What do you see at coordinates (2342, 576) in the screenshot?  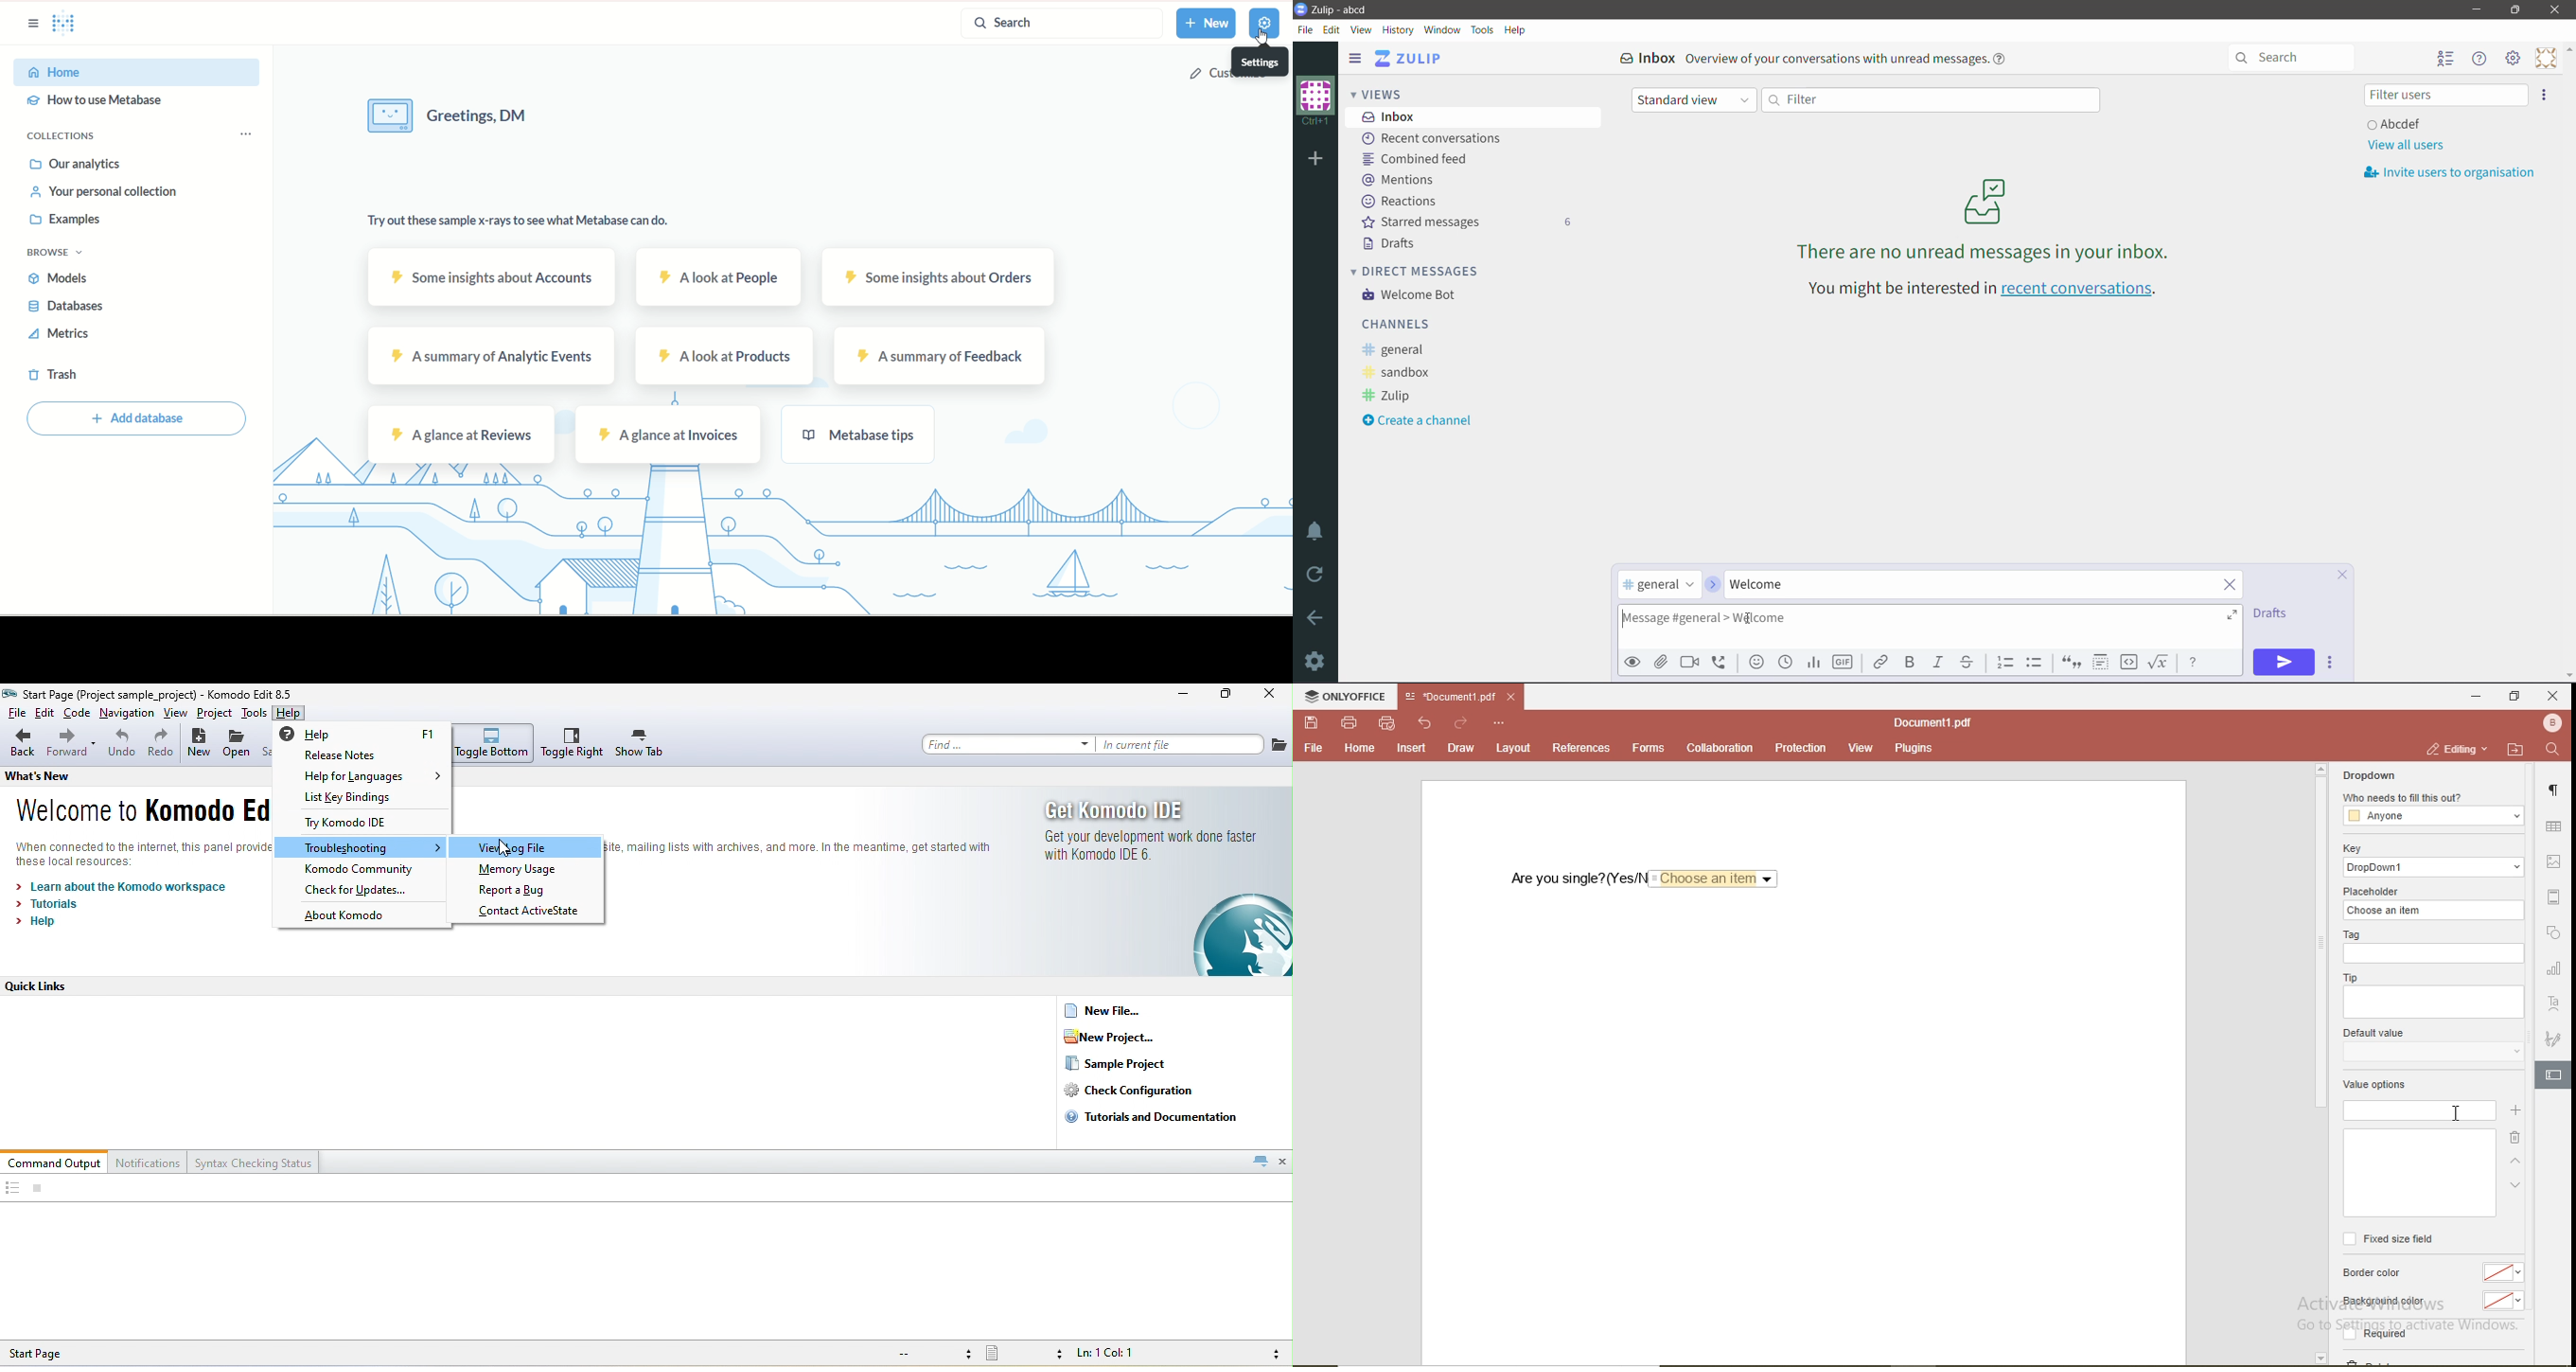 I see `Cancel Compose` at bounding box center [2342, 576].